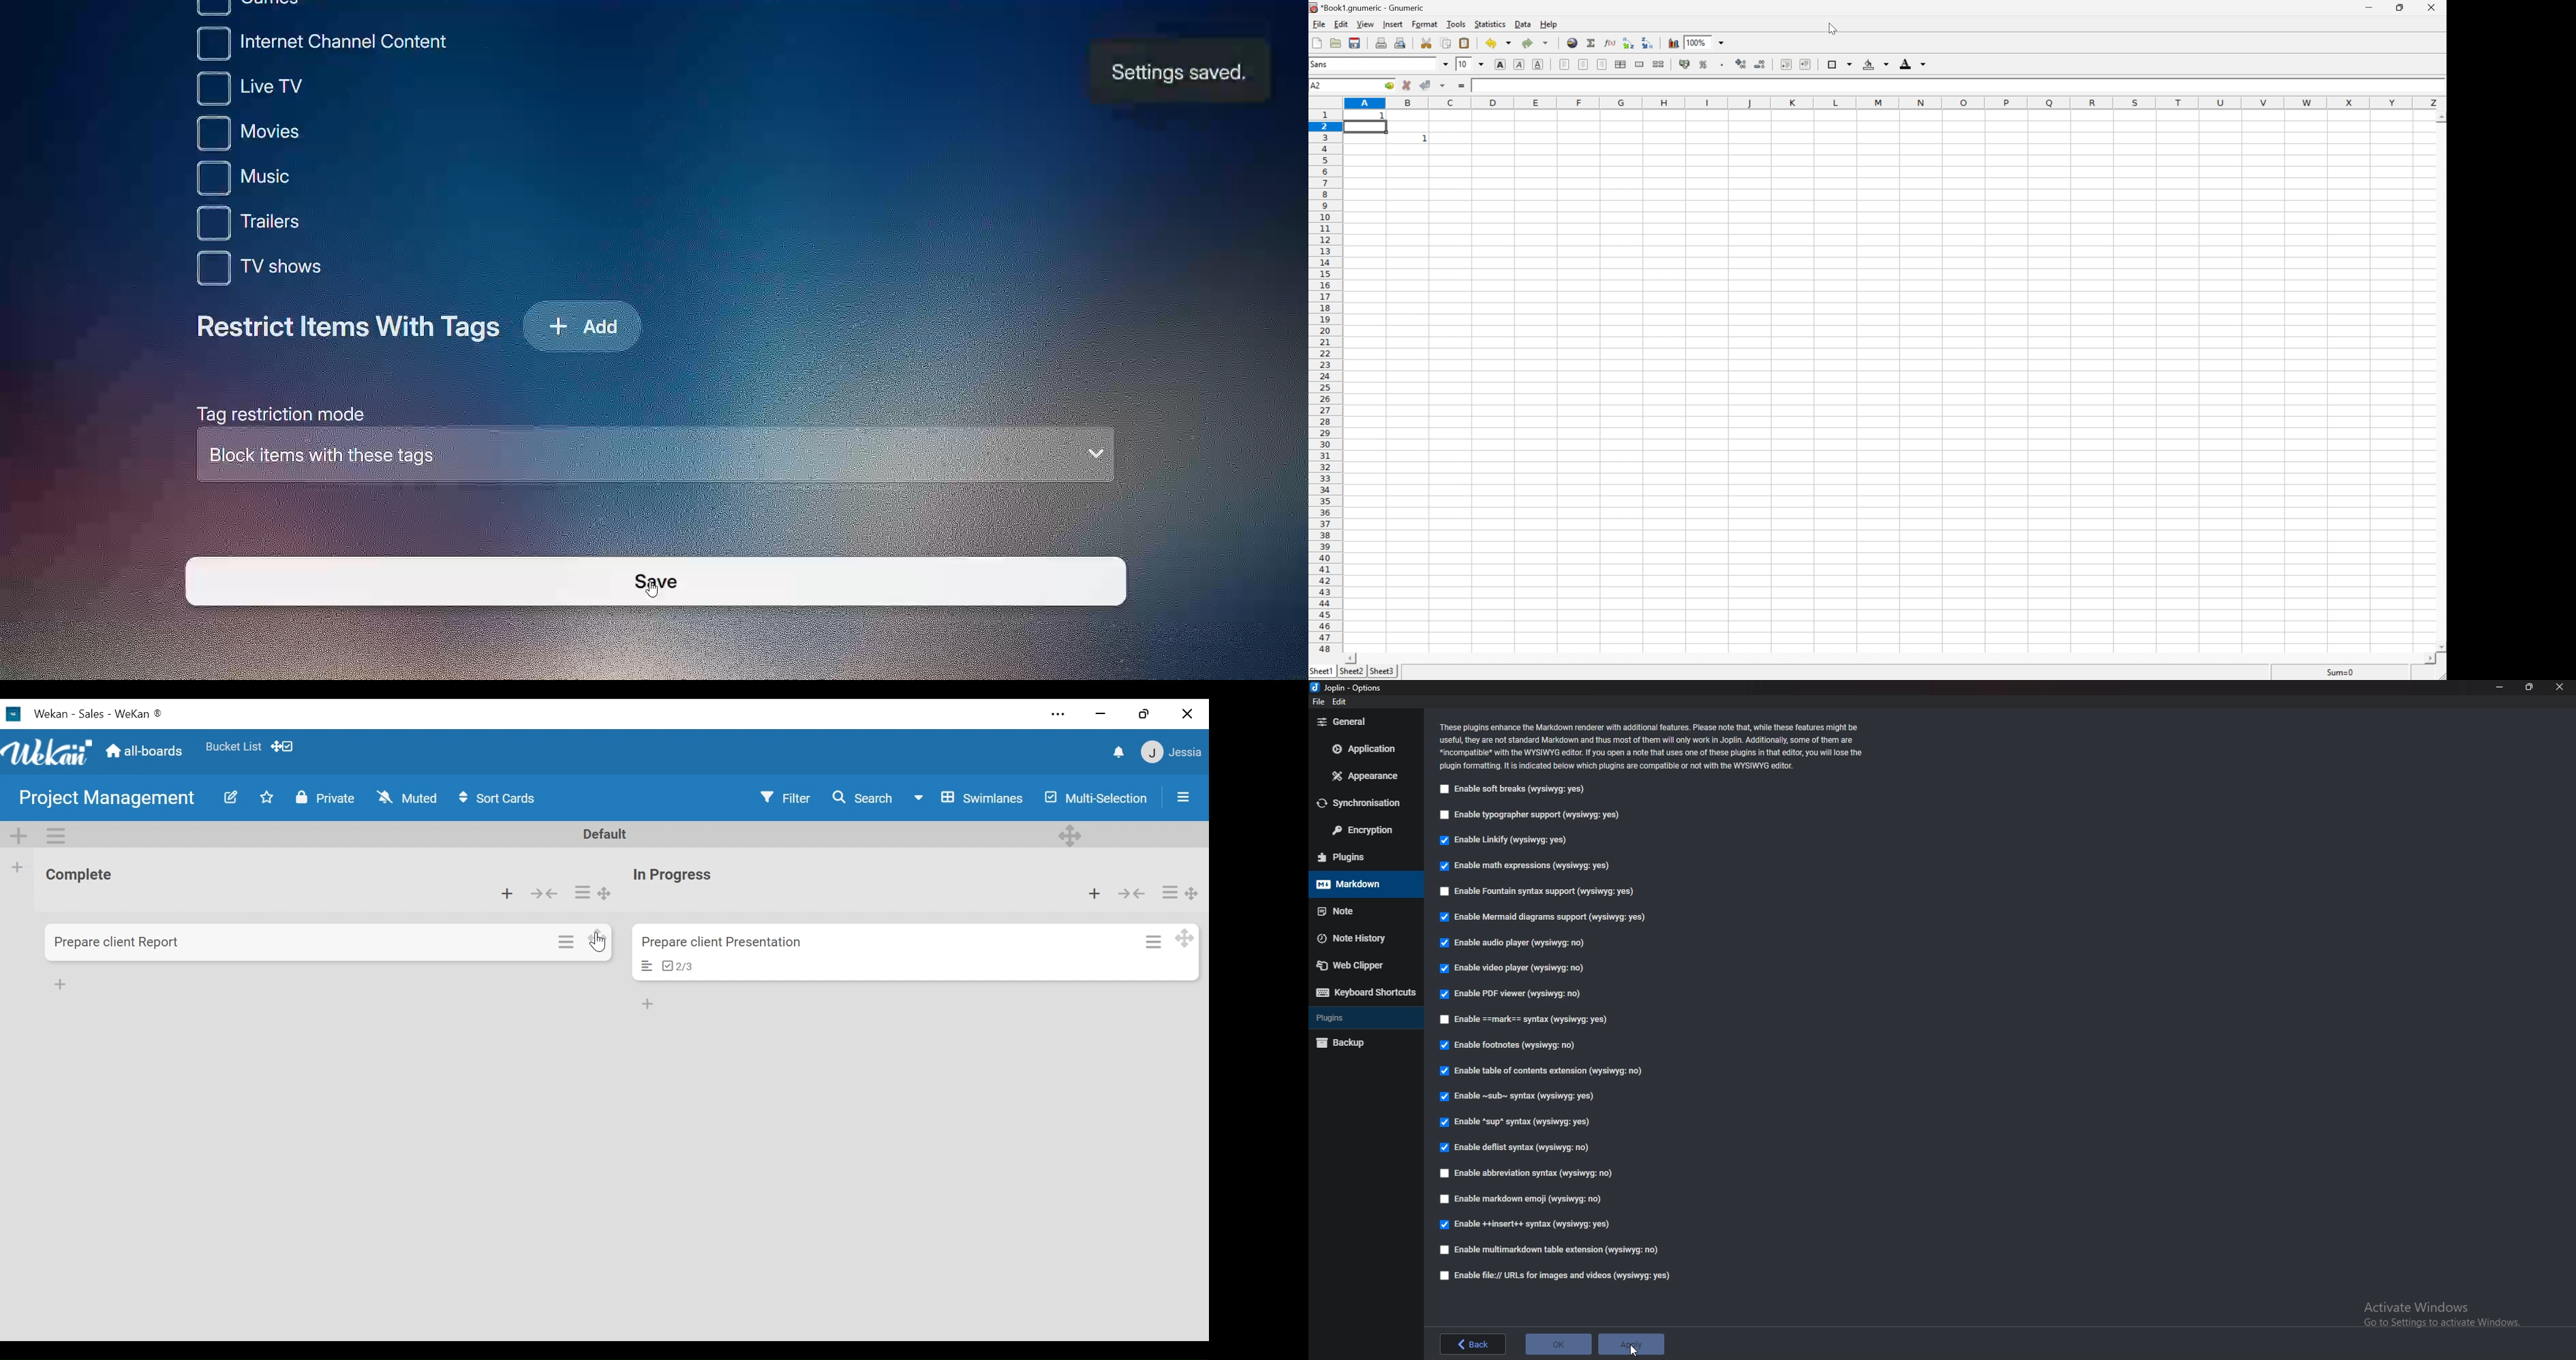 The image size is (2576, 1372). What do you see at coordinates (603, 944) in the screenshot?
I see `cursor` at bounding box center [603, 944].